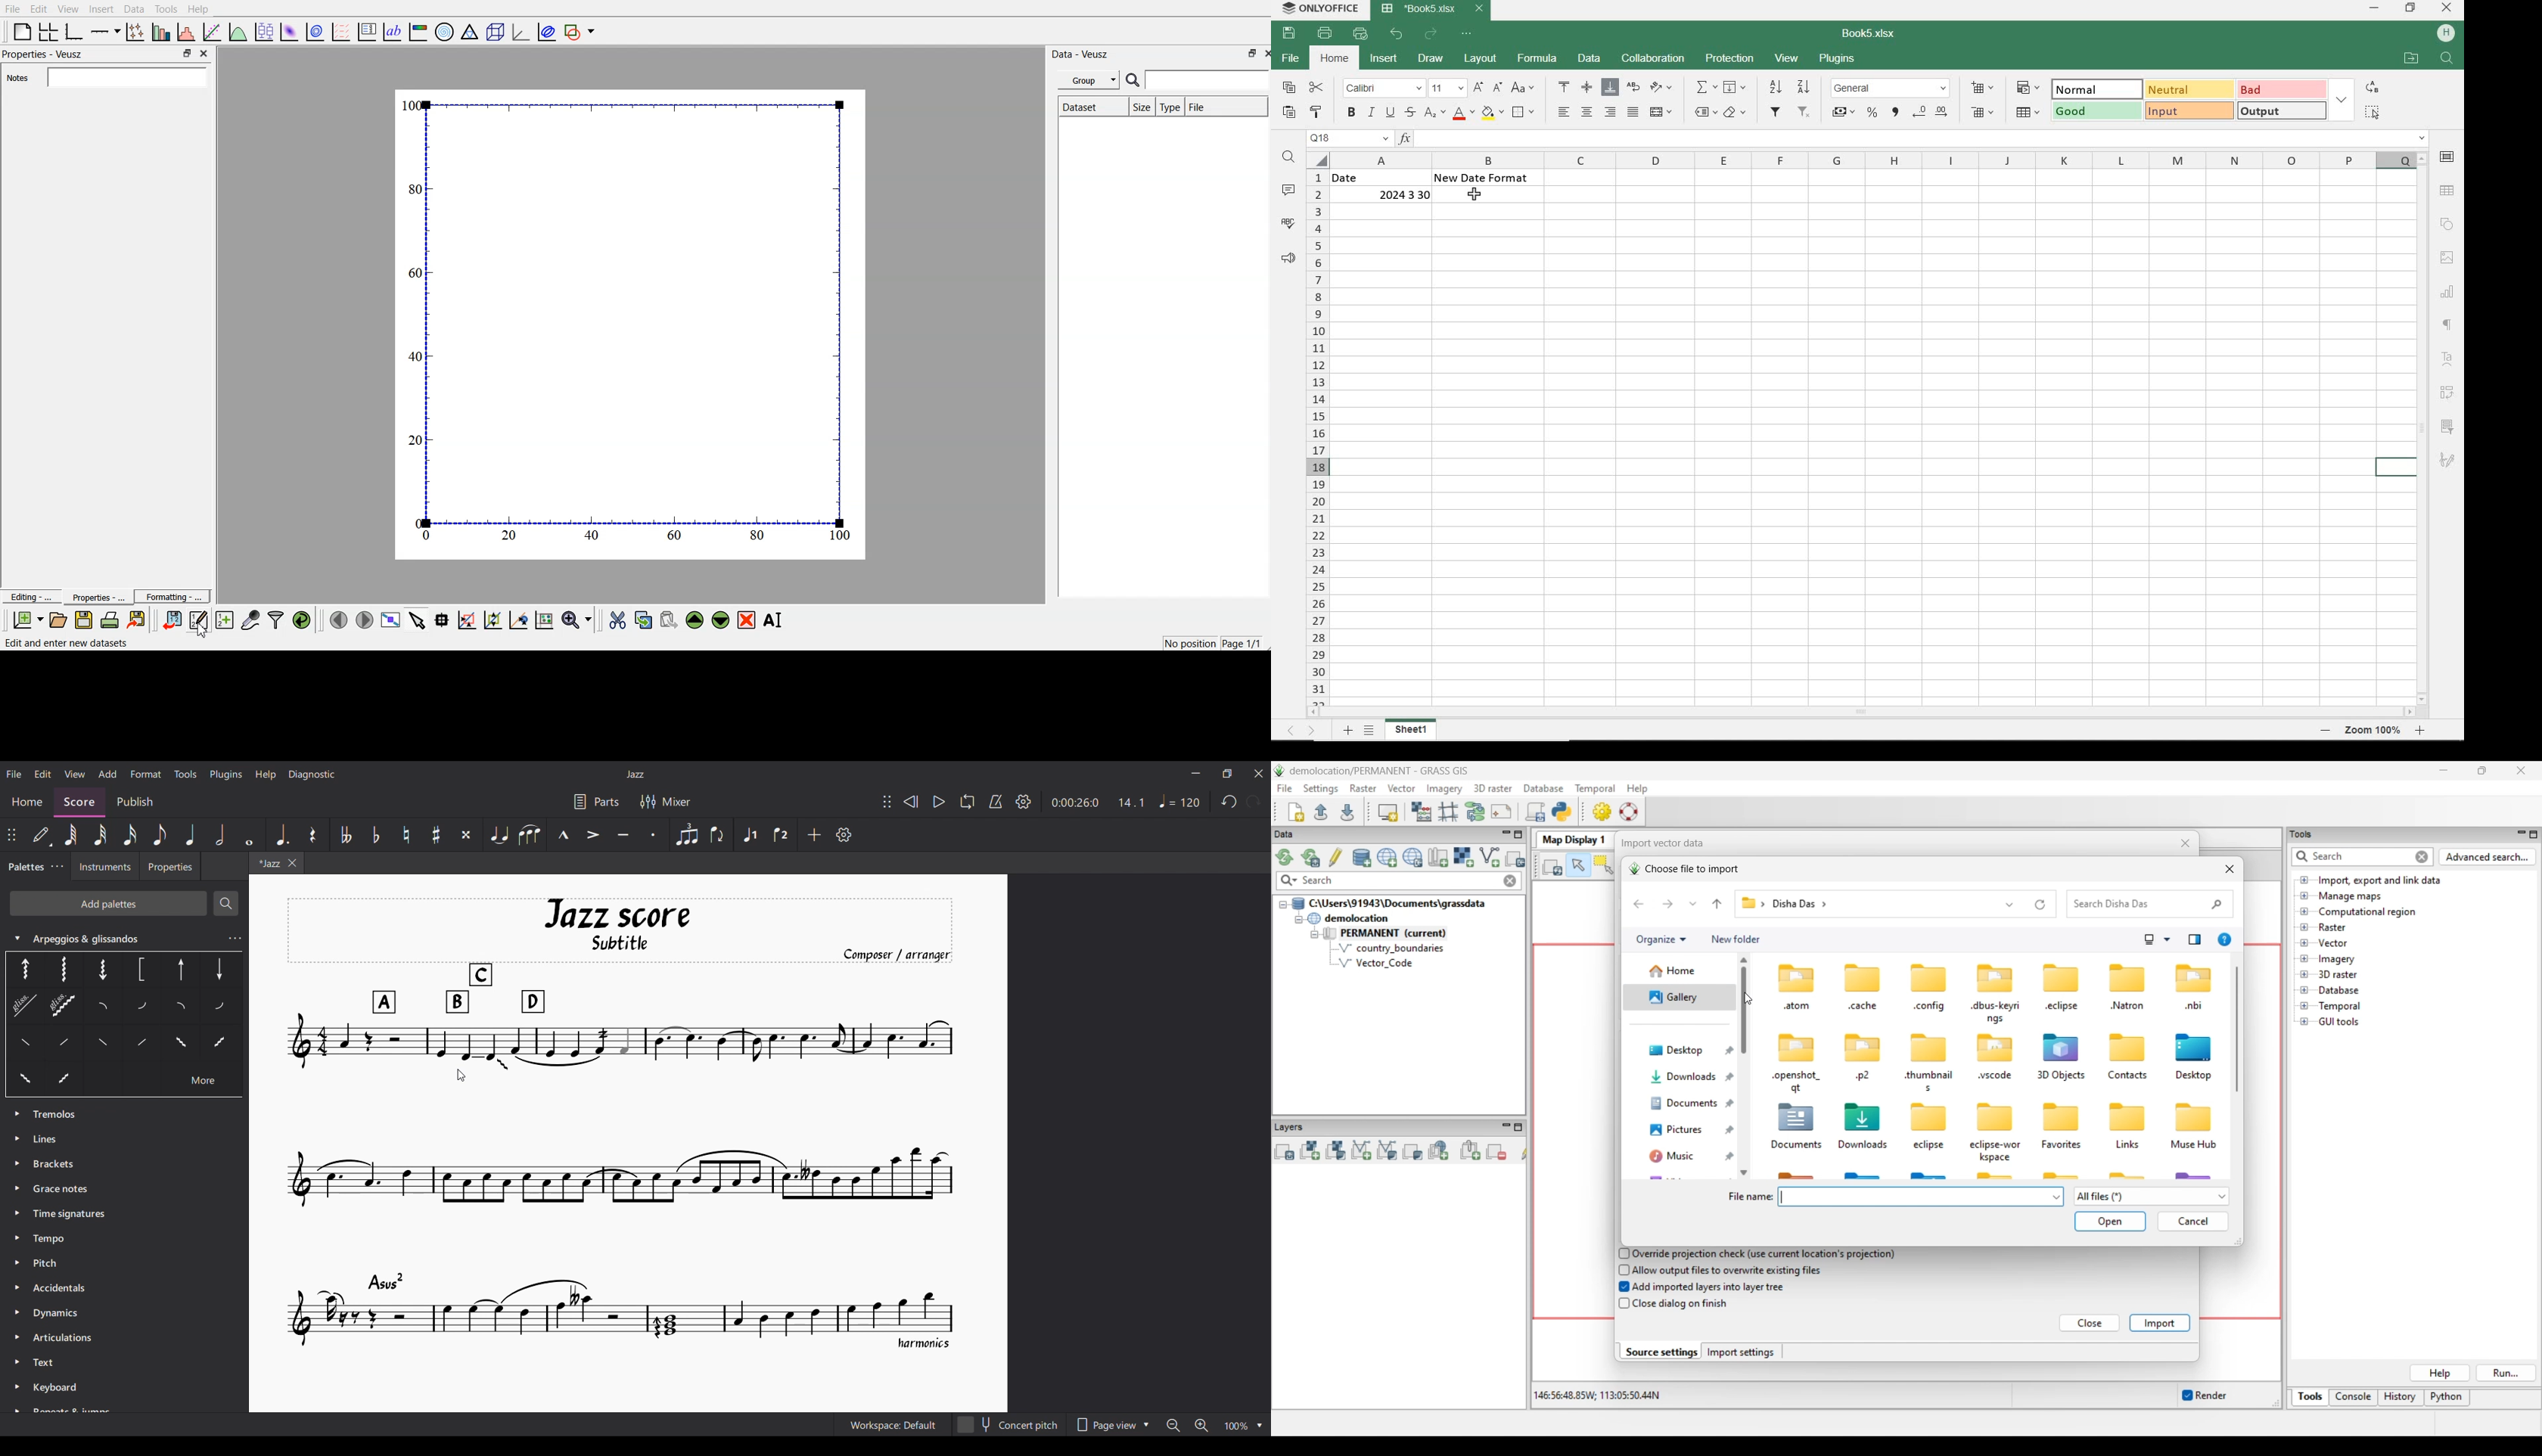 This screenshot has height=1456, width=2548. Describe the element at coordinates (1023, 801) in the screenshot. I see `Settings` at that location.